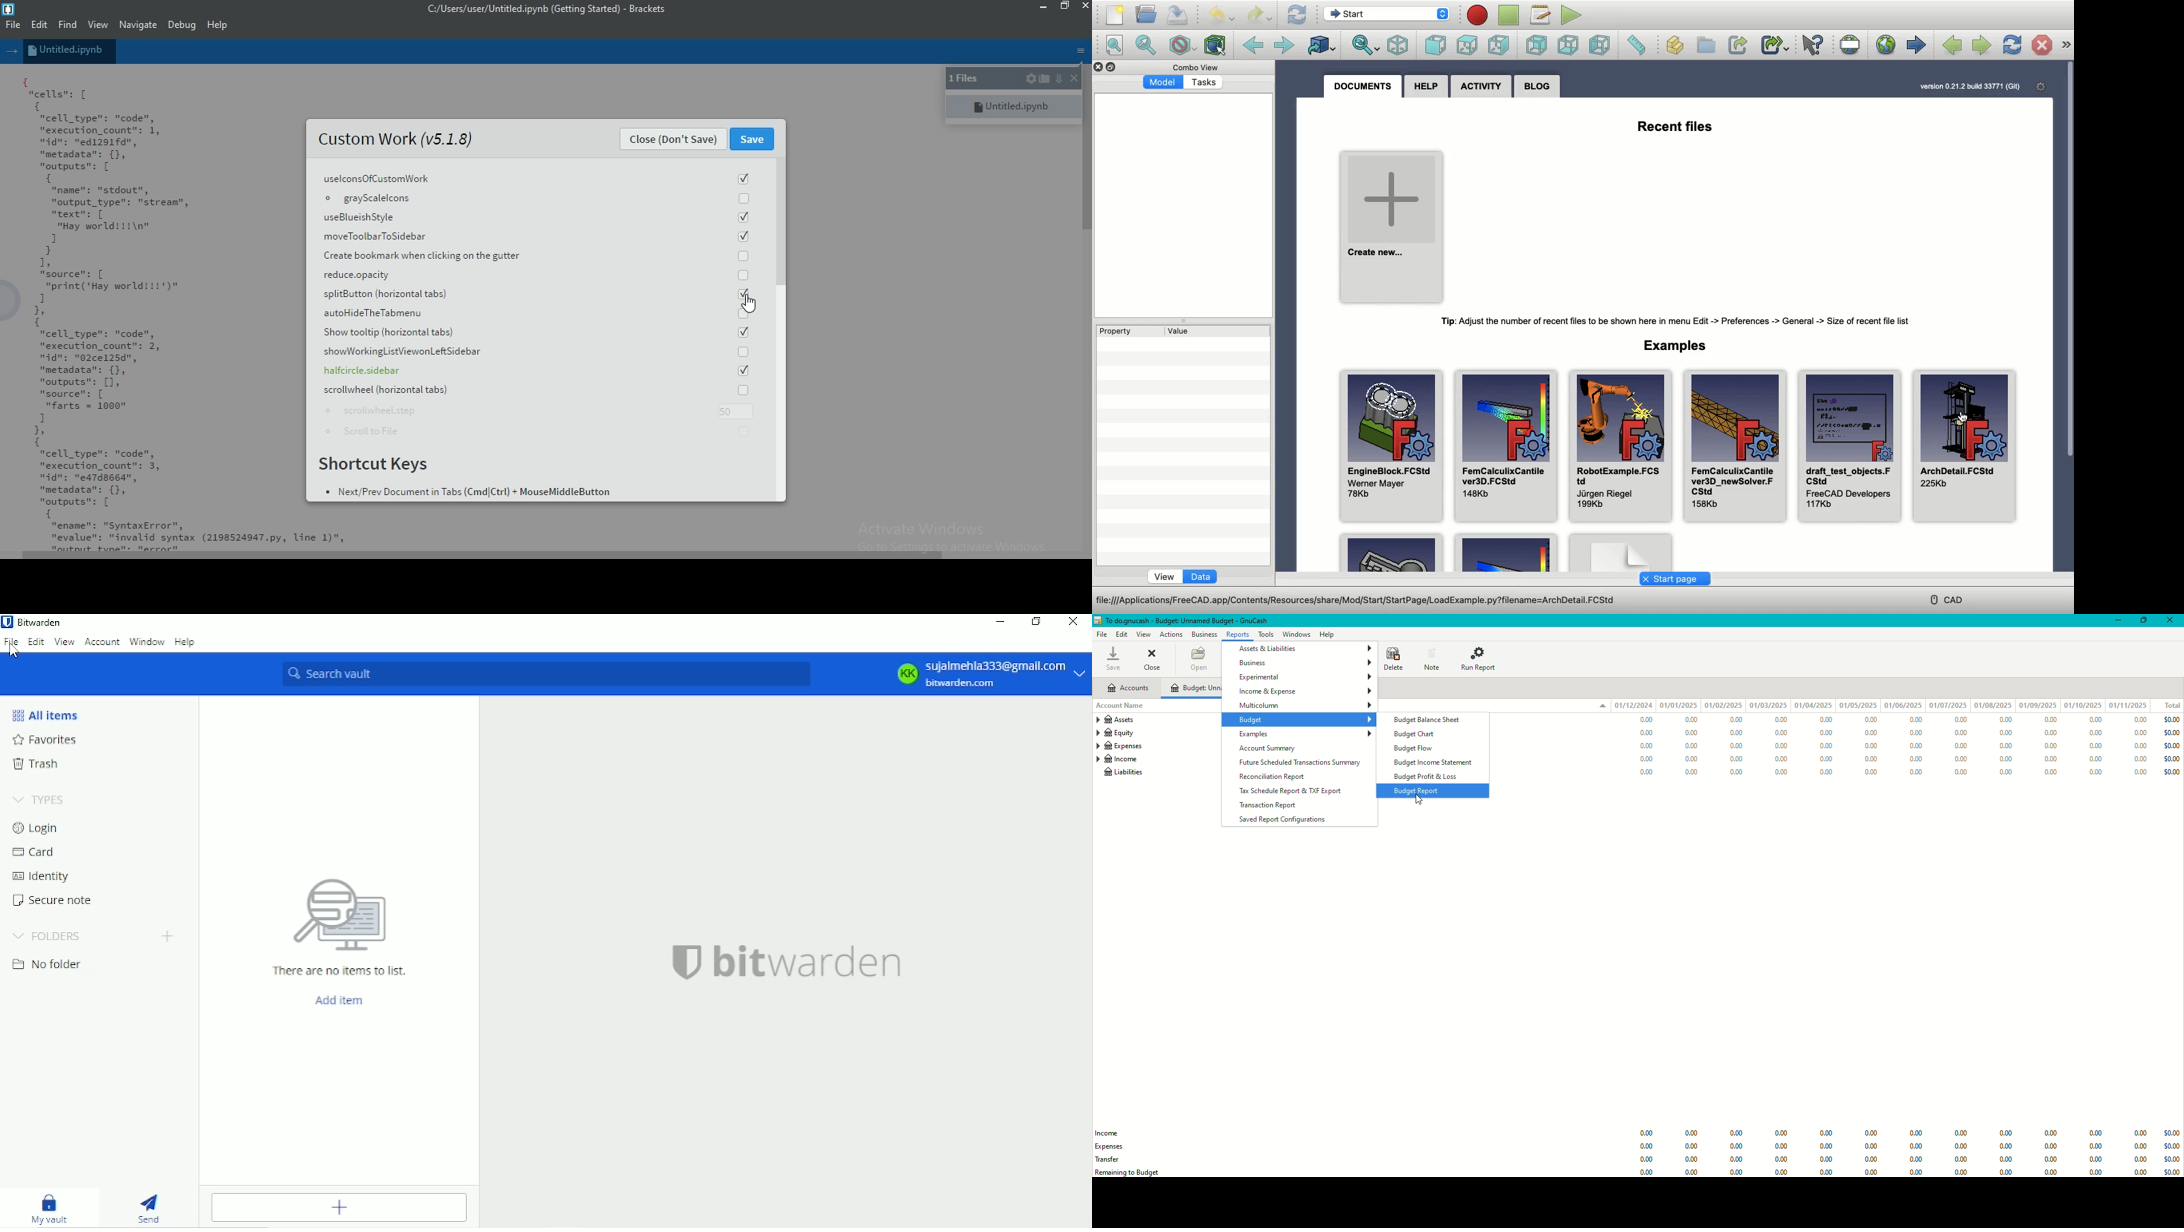  I want to click on untitled.ipynb, so click(1011, 106).